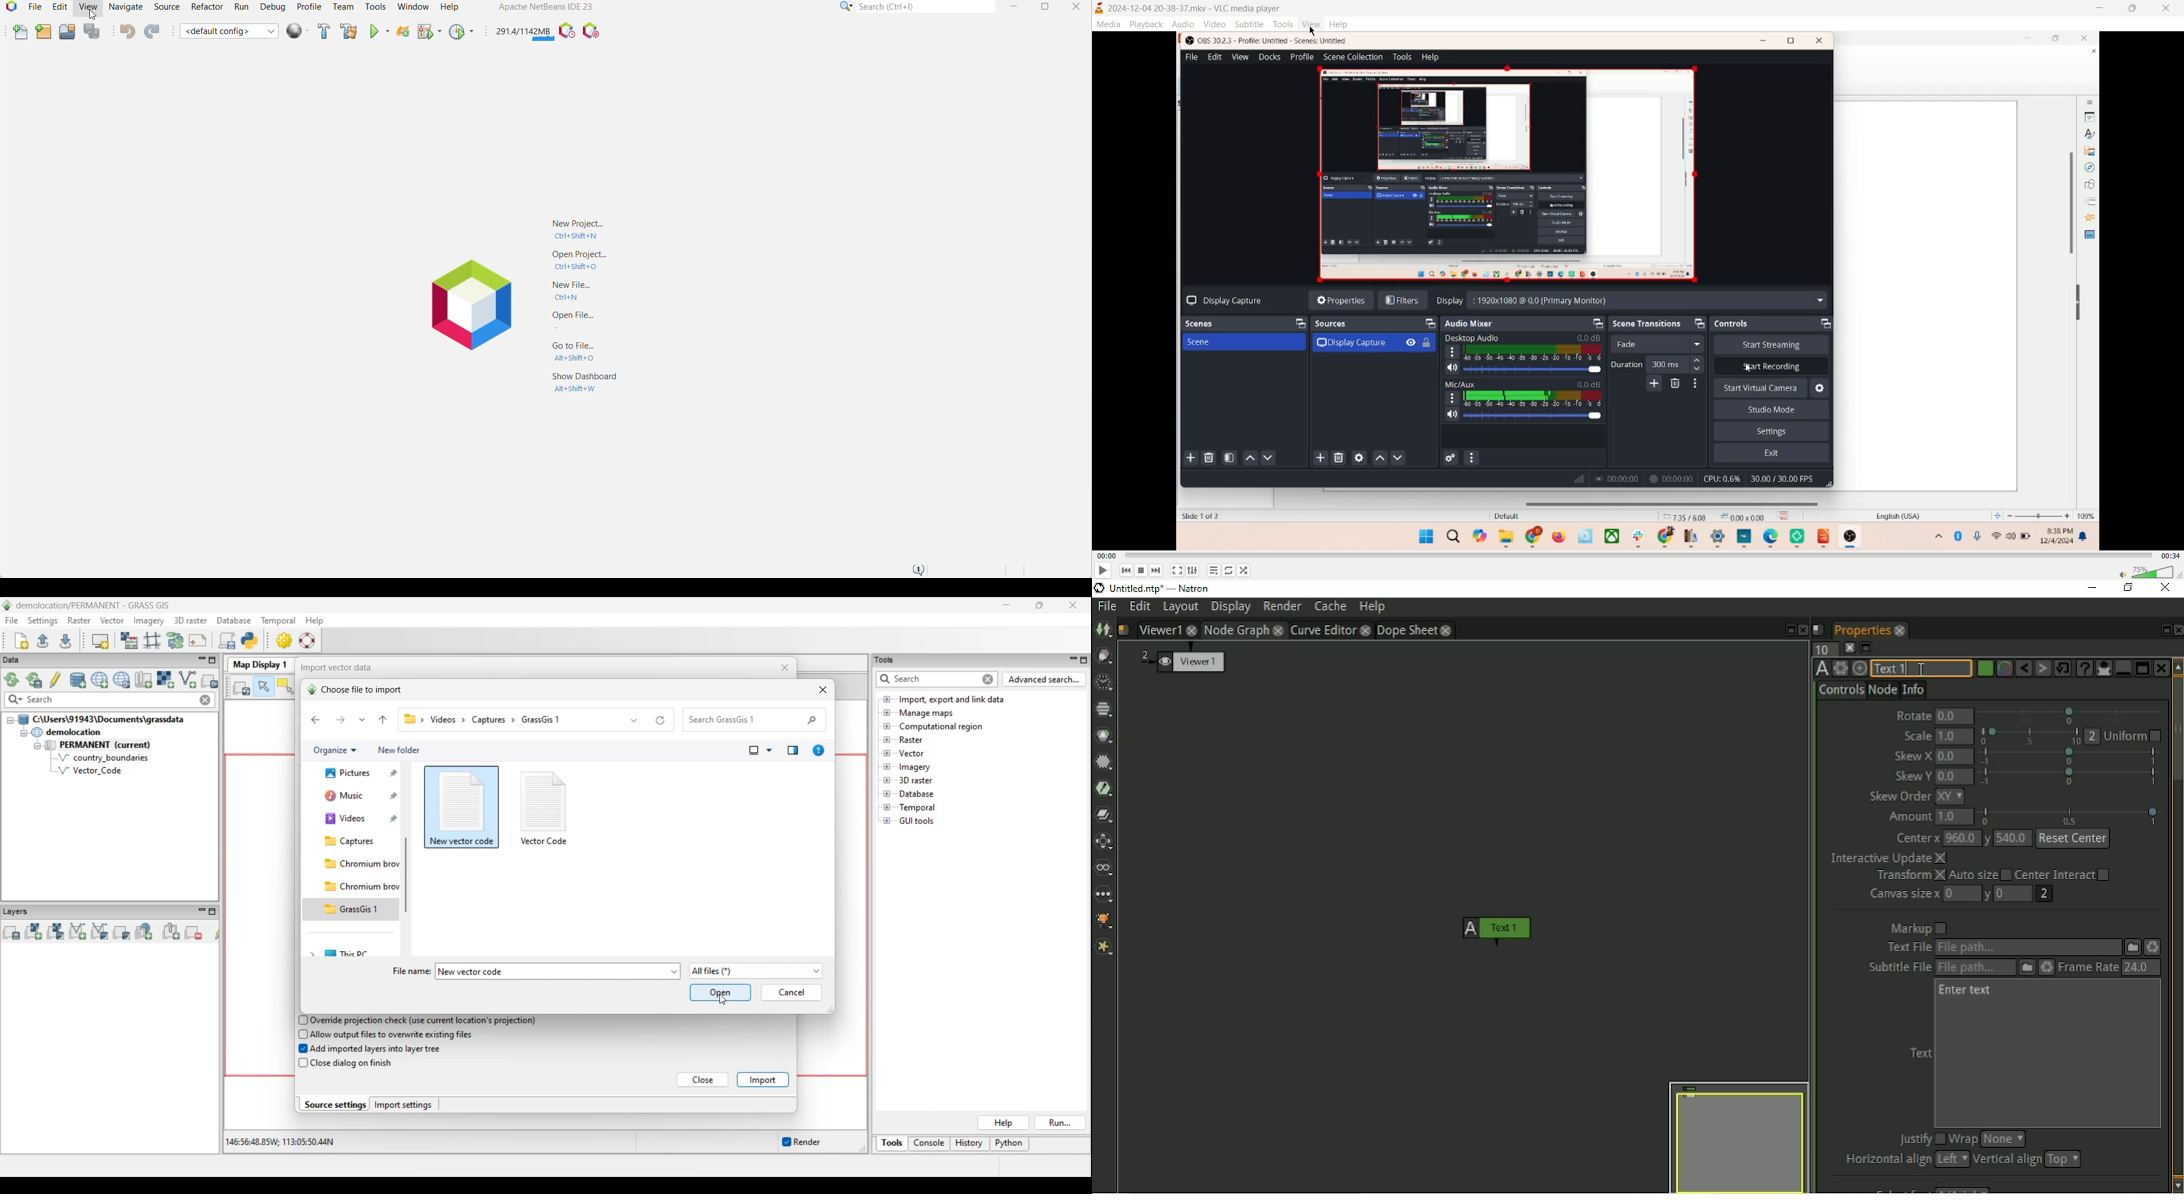 The width and height of the screenshot is (2184, 1204). I want to click on tools, so click(1283, 24).